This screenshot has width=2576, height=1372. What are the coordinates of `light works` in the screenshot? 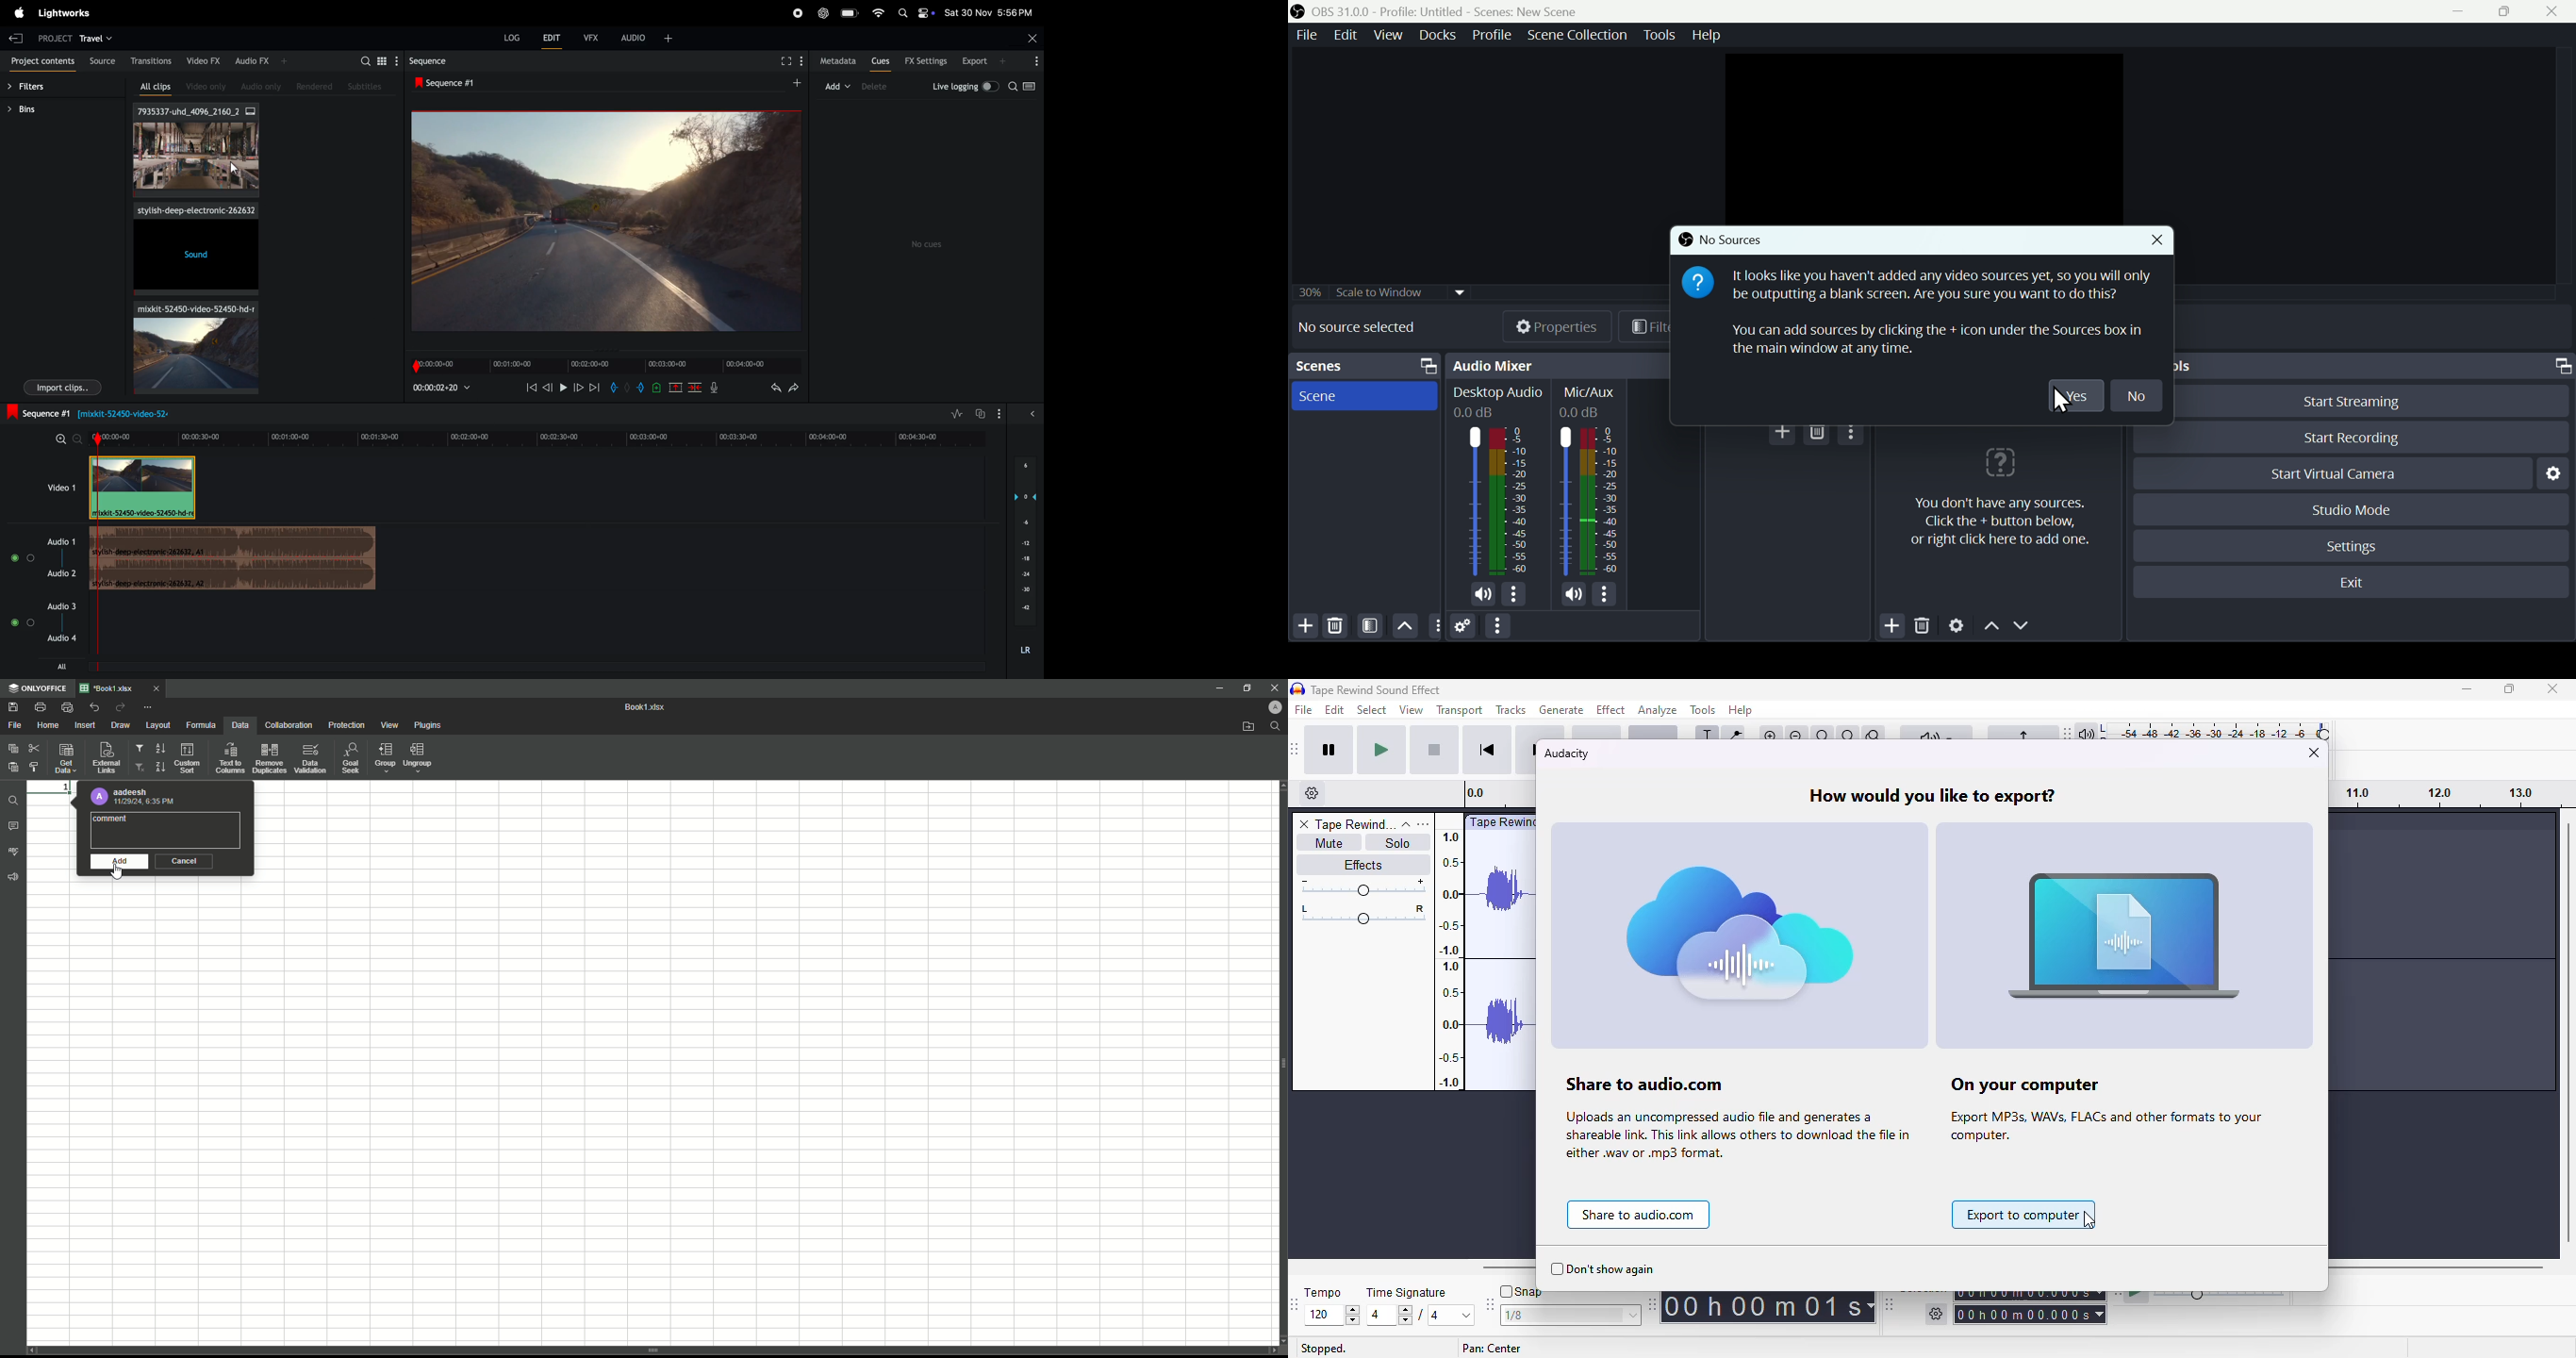 It's located at (67, 13).